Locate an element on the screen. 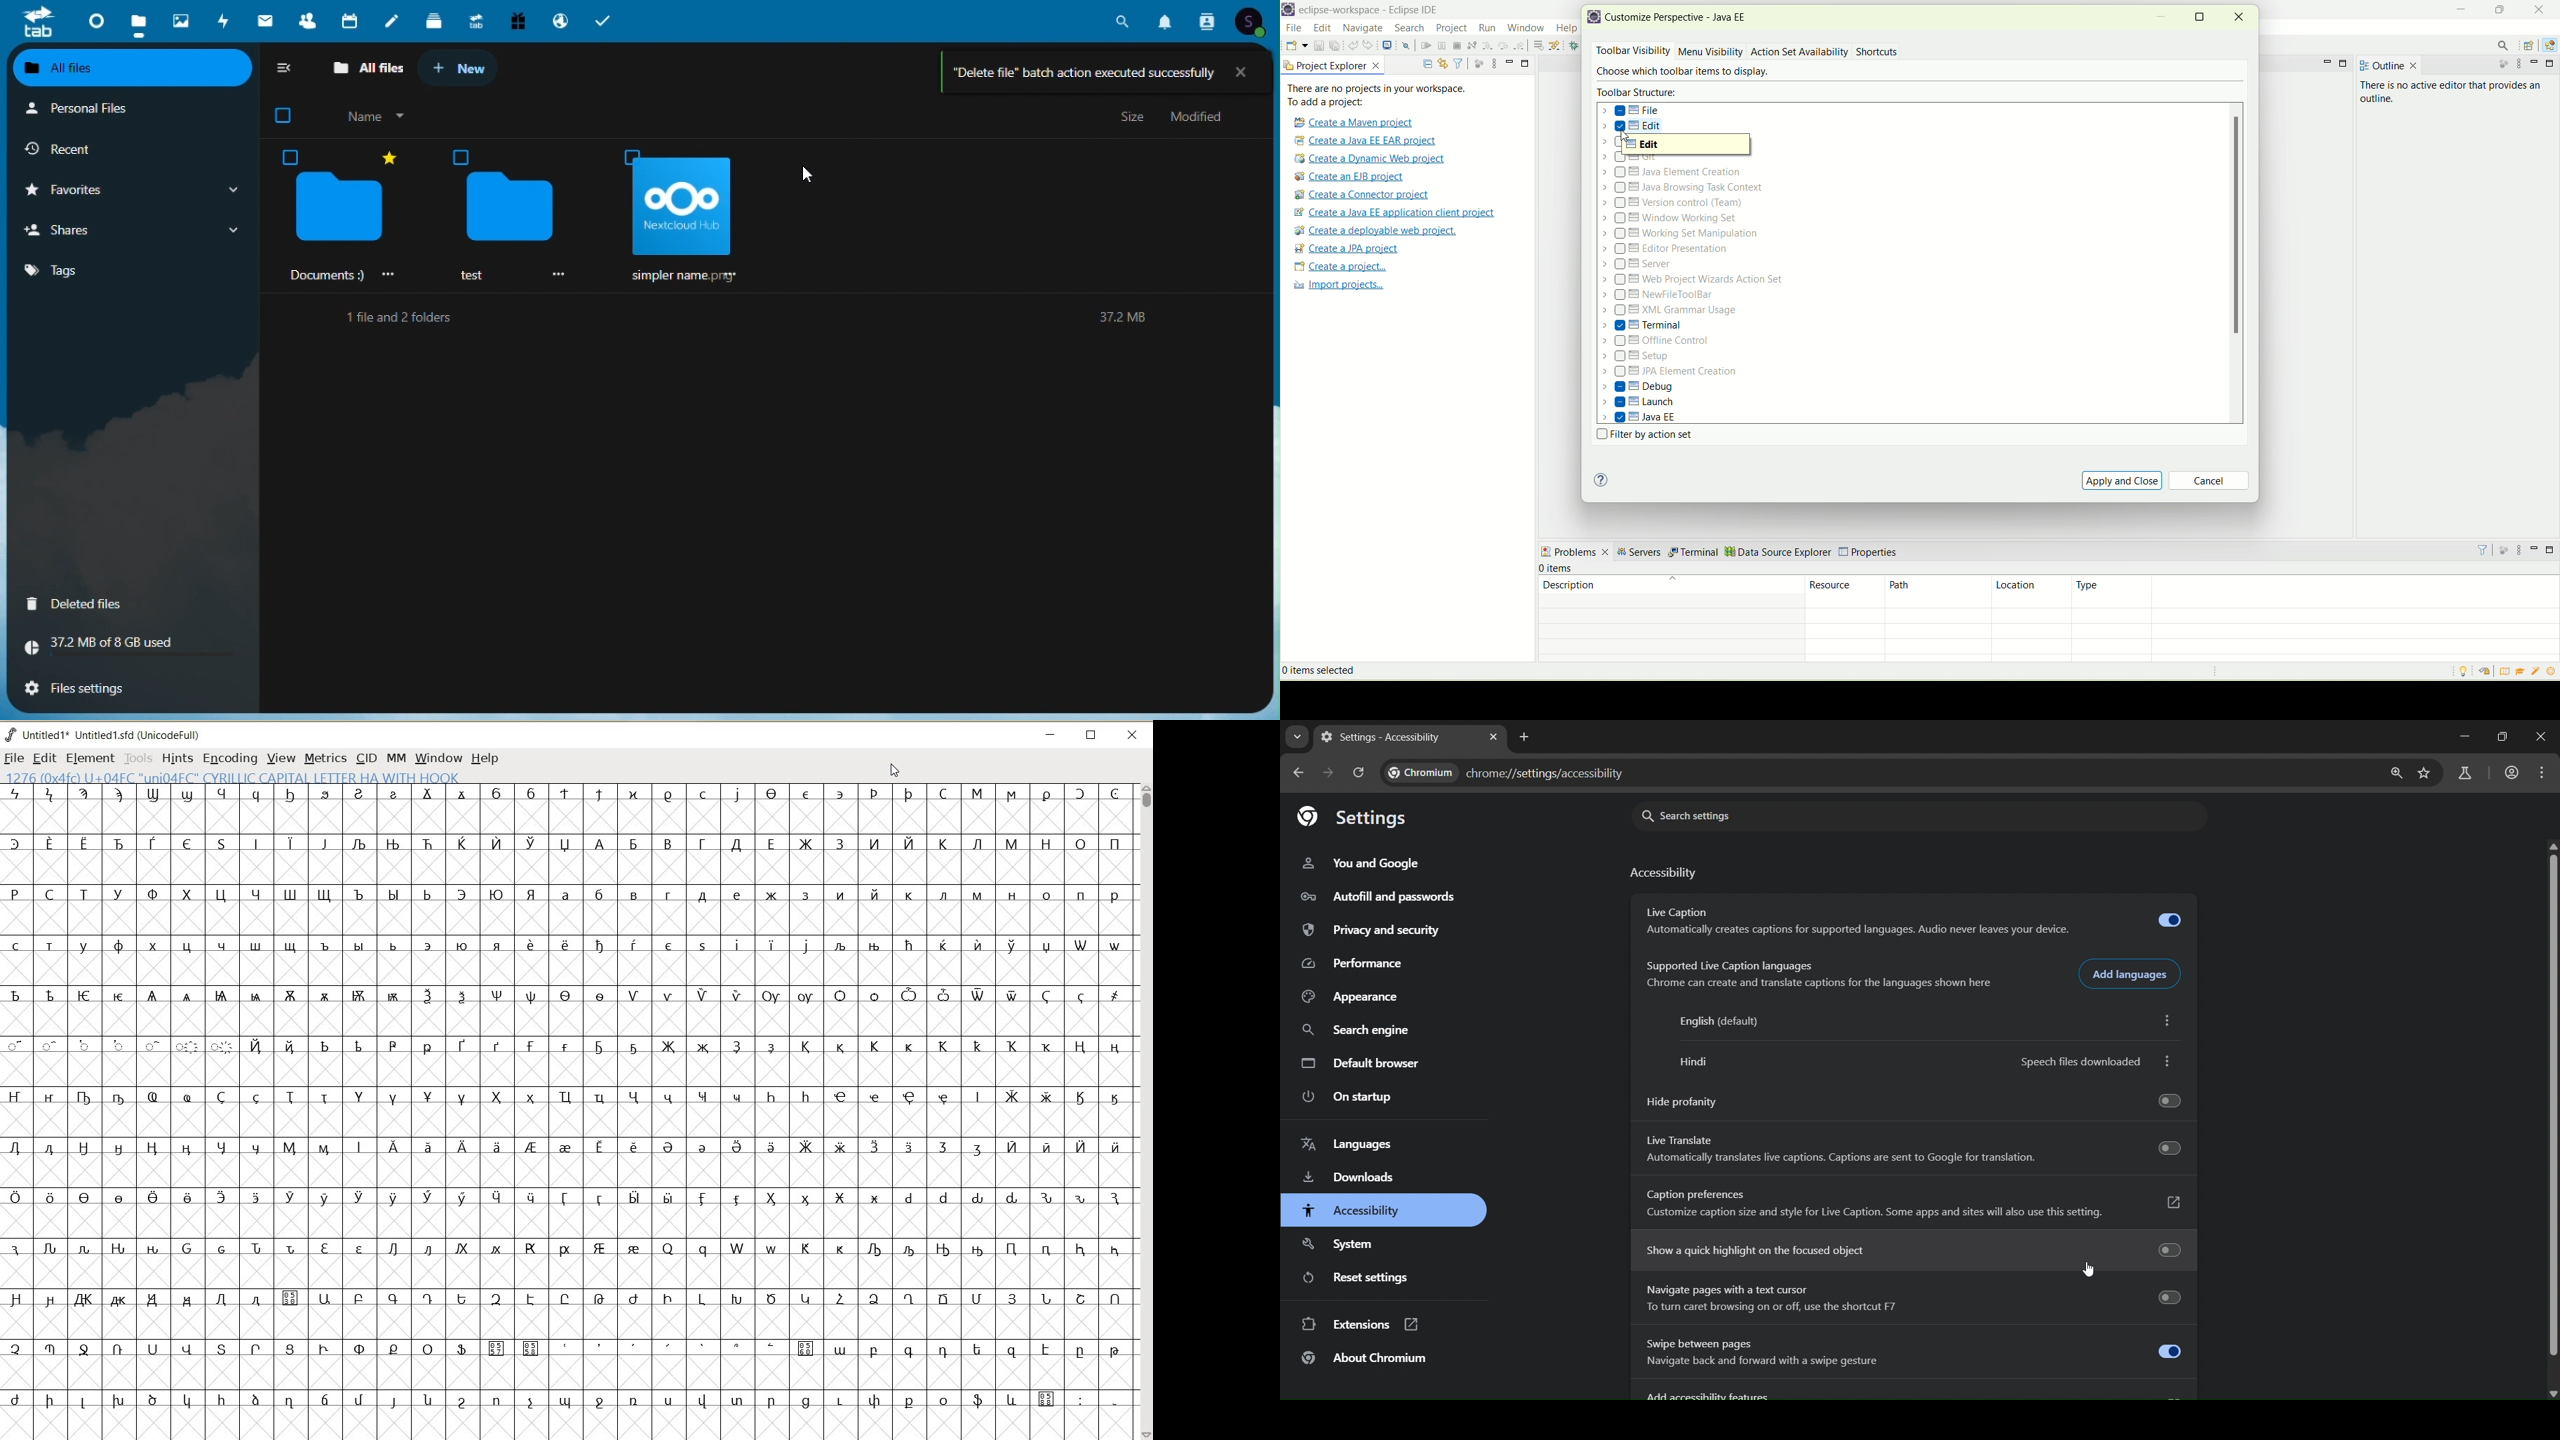 This screenshot has width=2576, height=1456. deck is located at coordinates (434, 21).